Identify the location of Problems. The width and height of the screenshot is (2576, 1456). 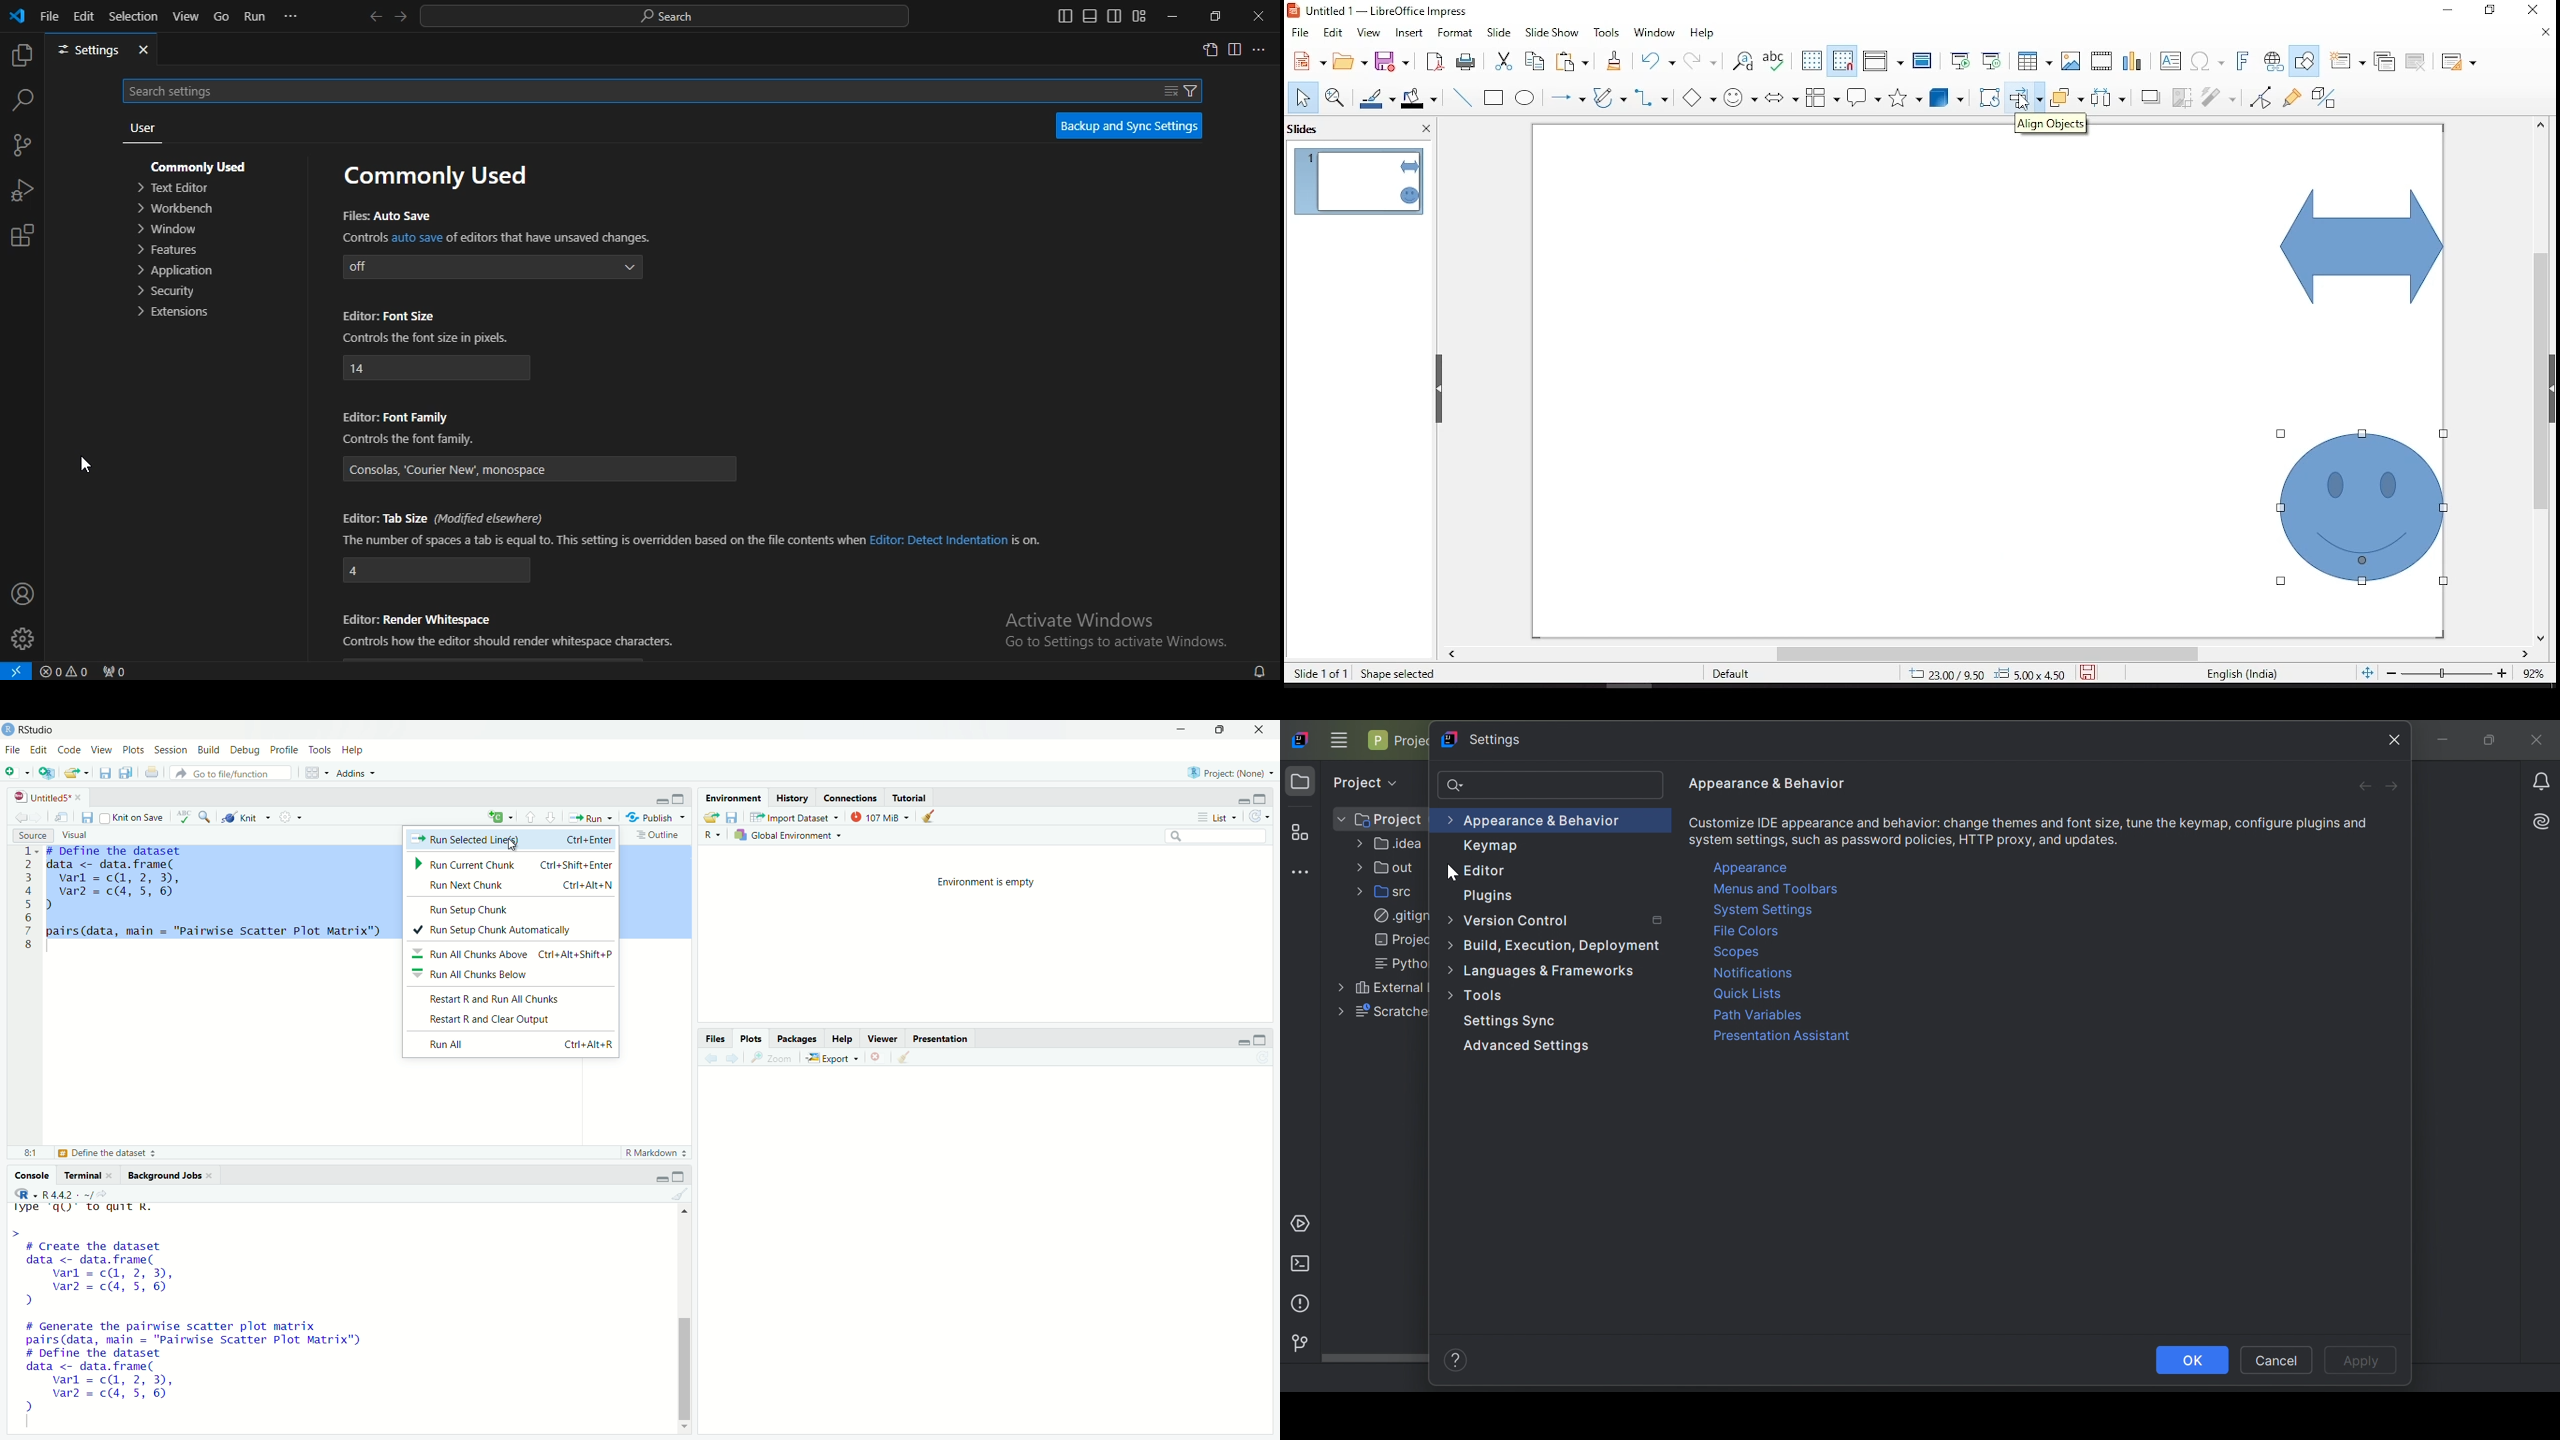
(1299, 1306).